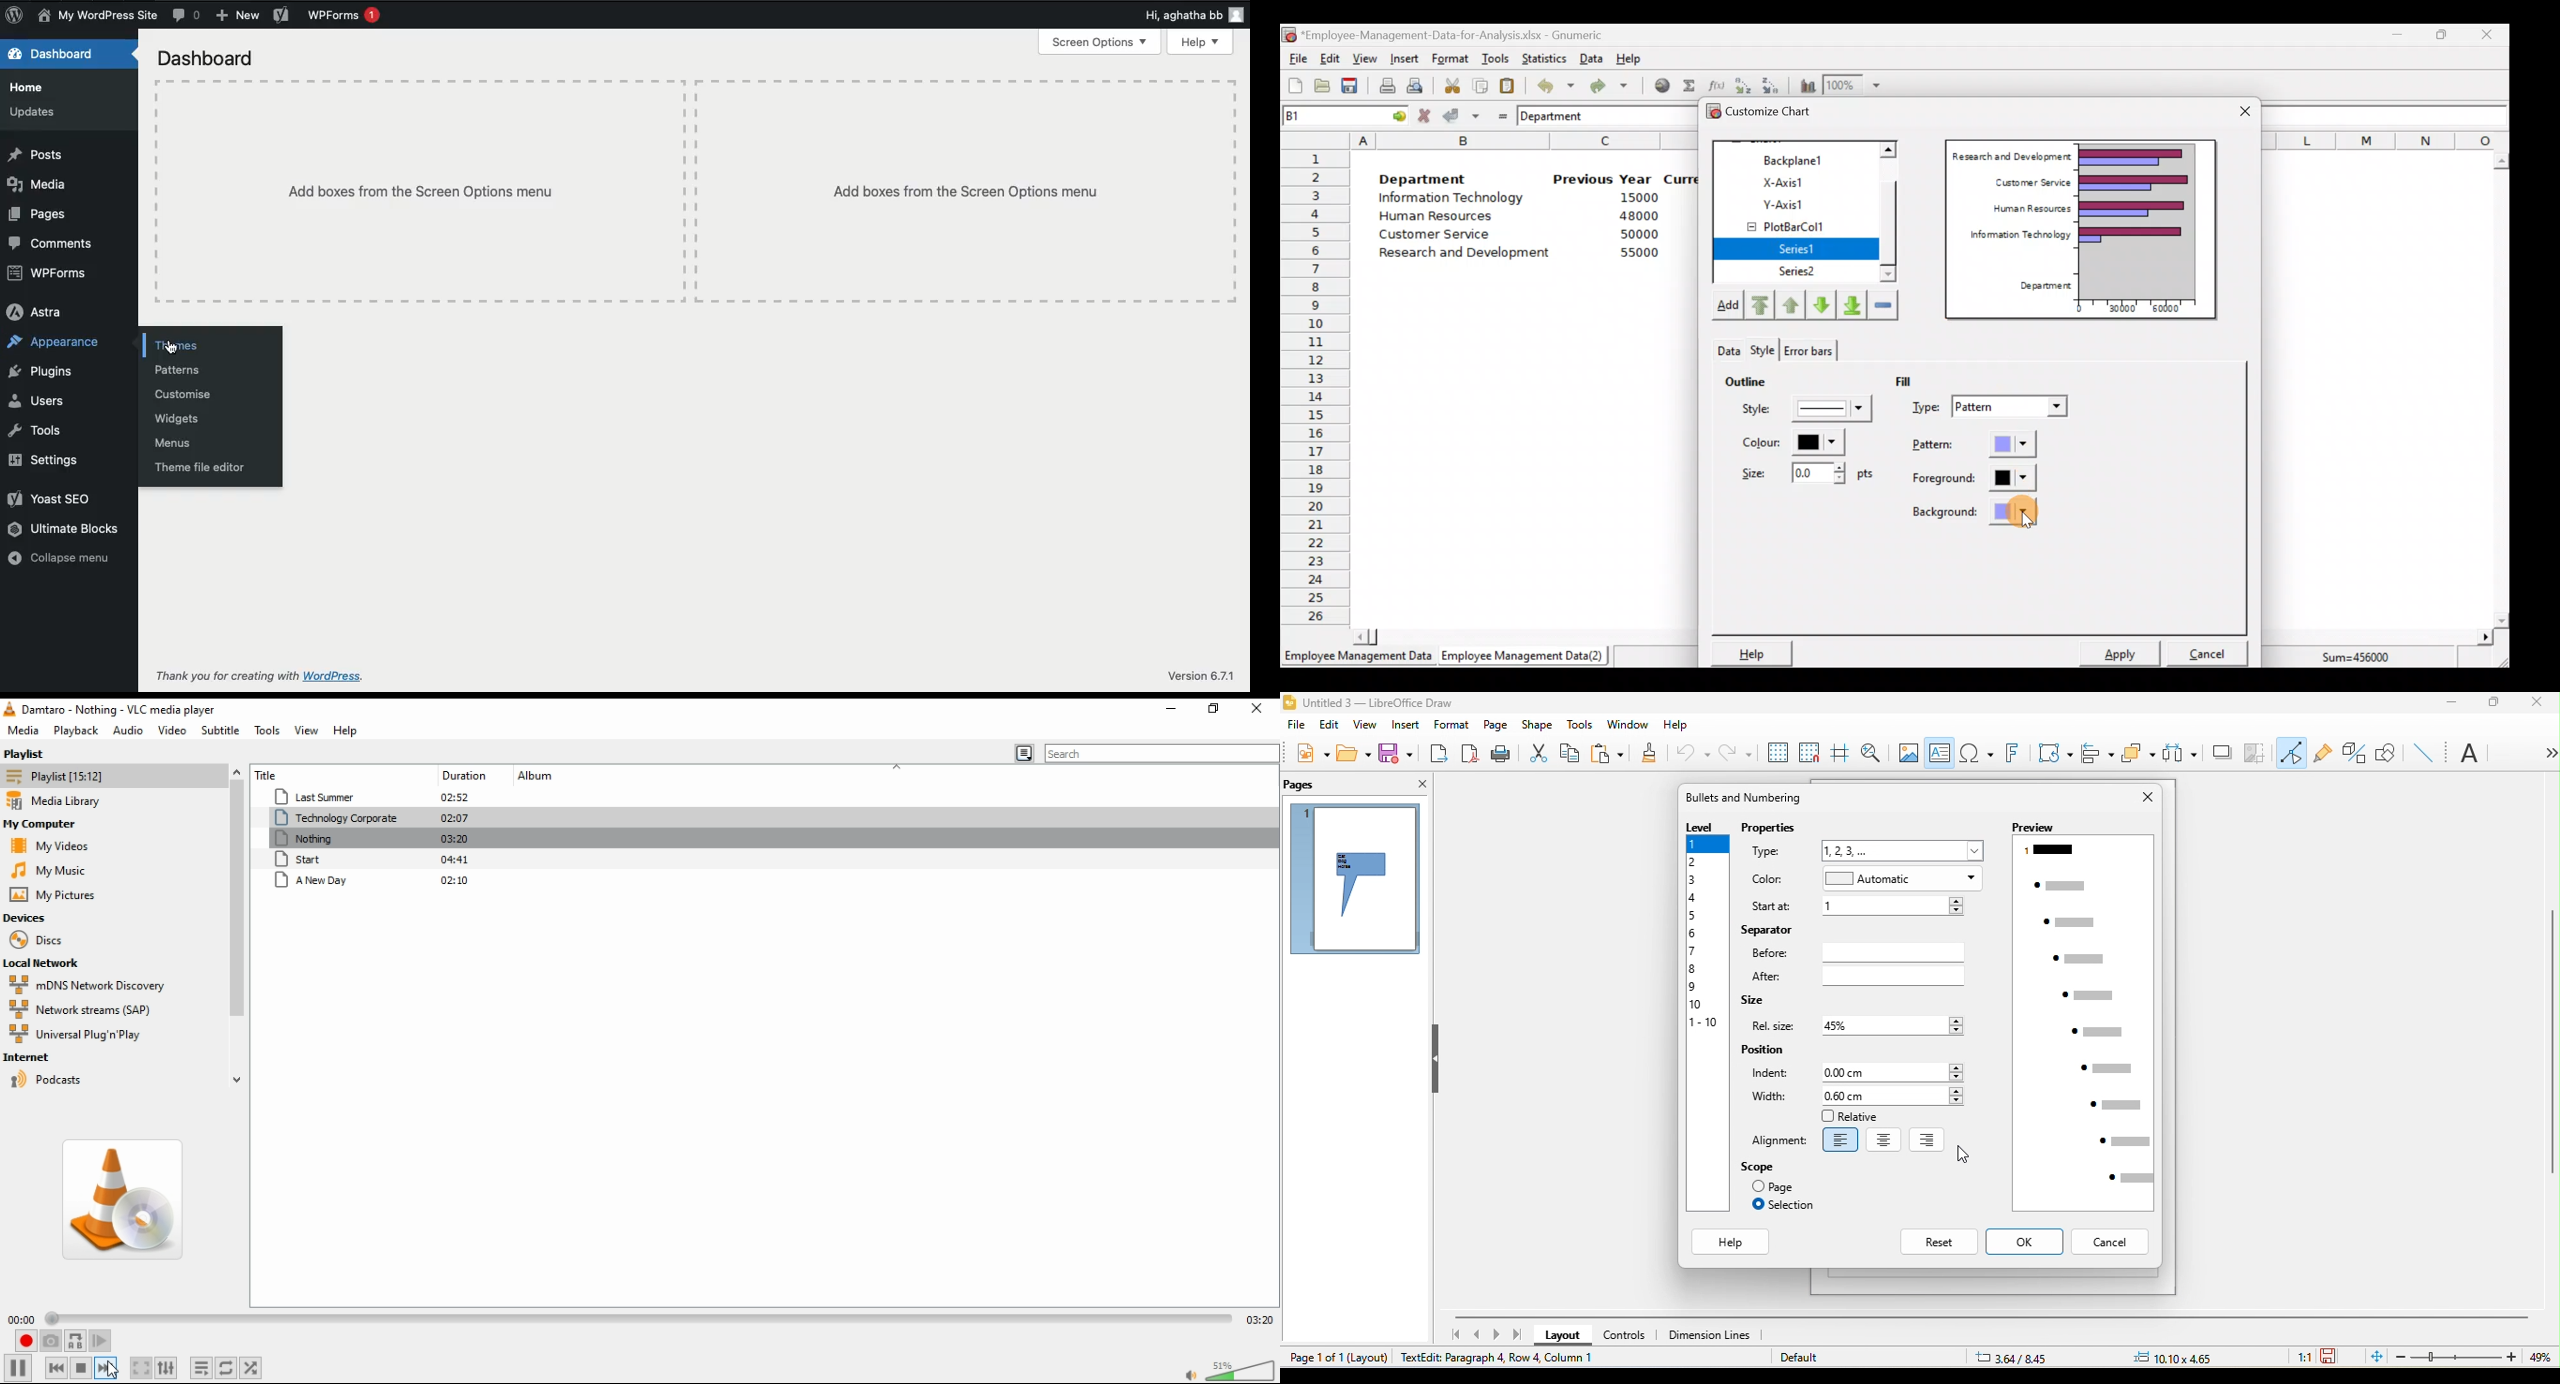  What do you see at coordinates (1422, 176) in the screenshot?
I see `Department` at bounding box center [1422, 176].